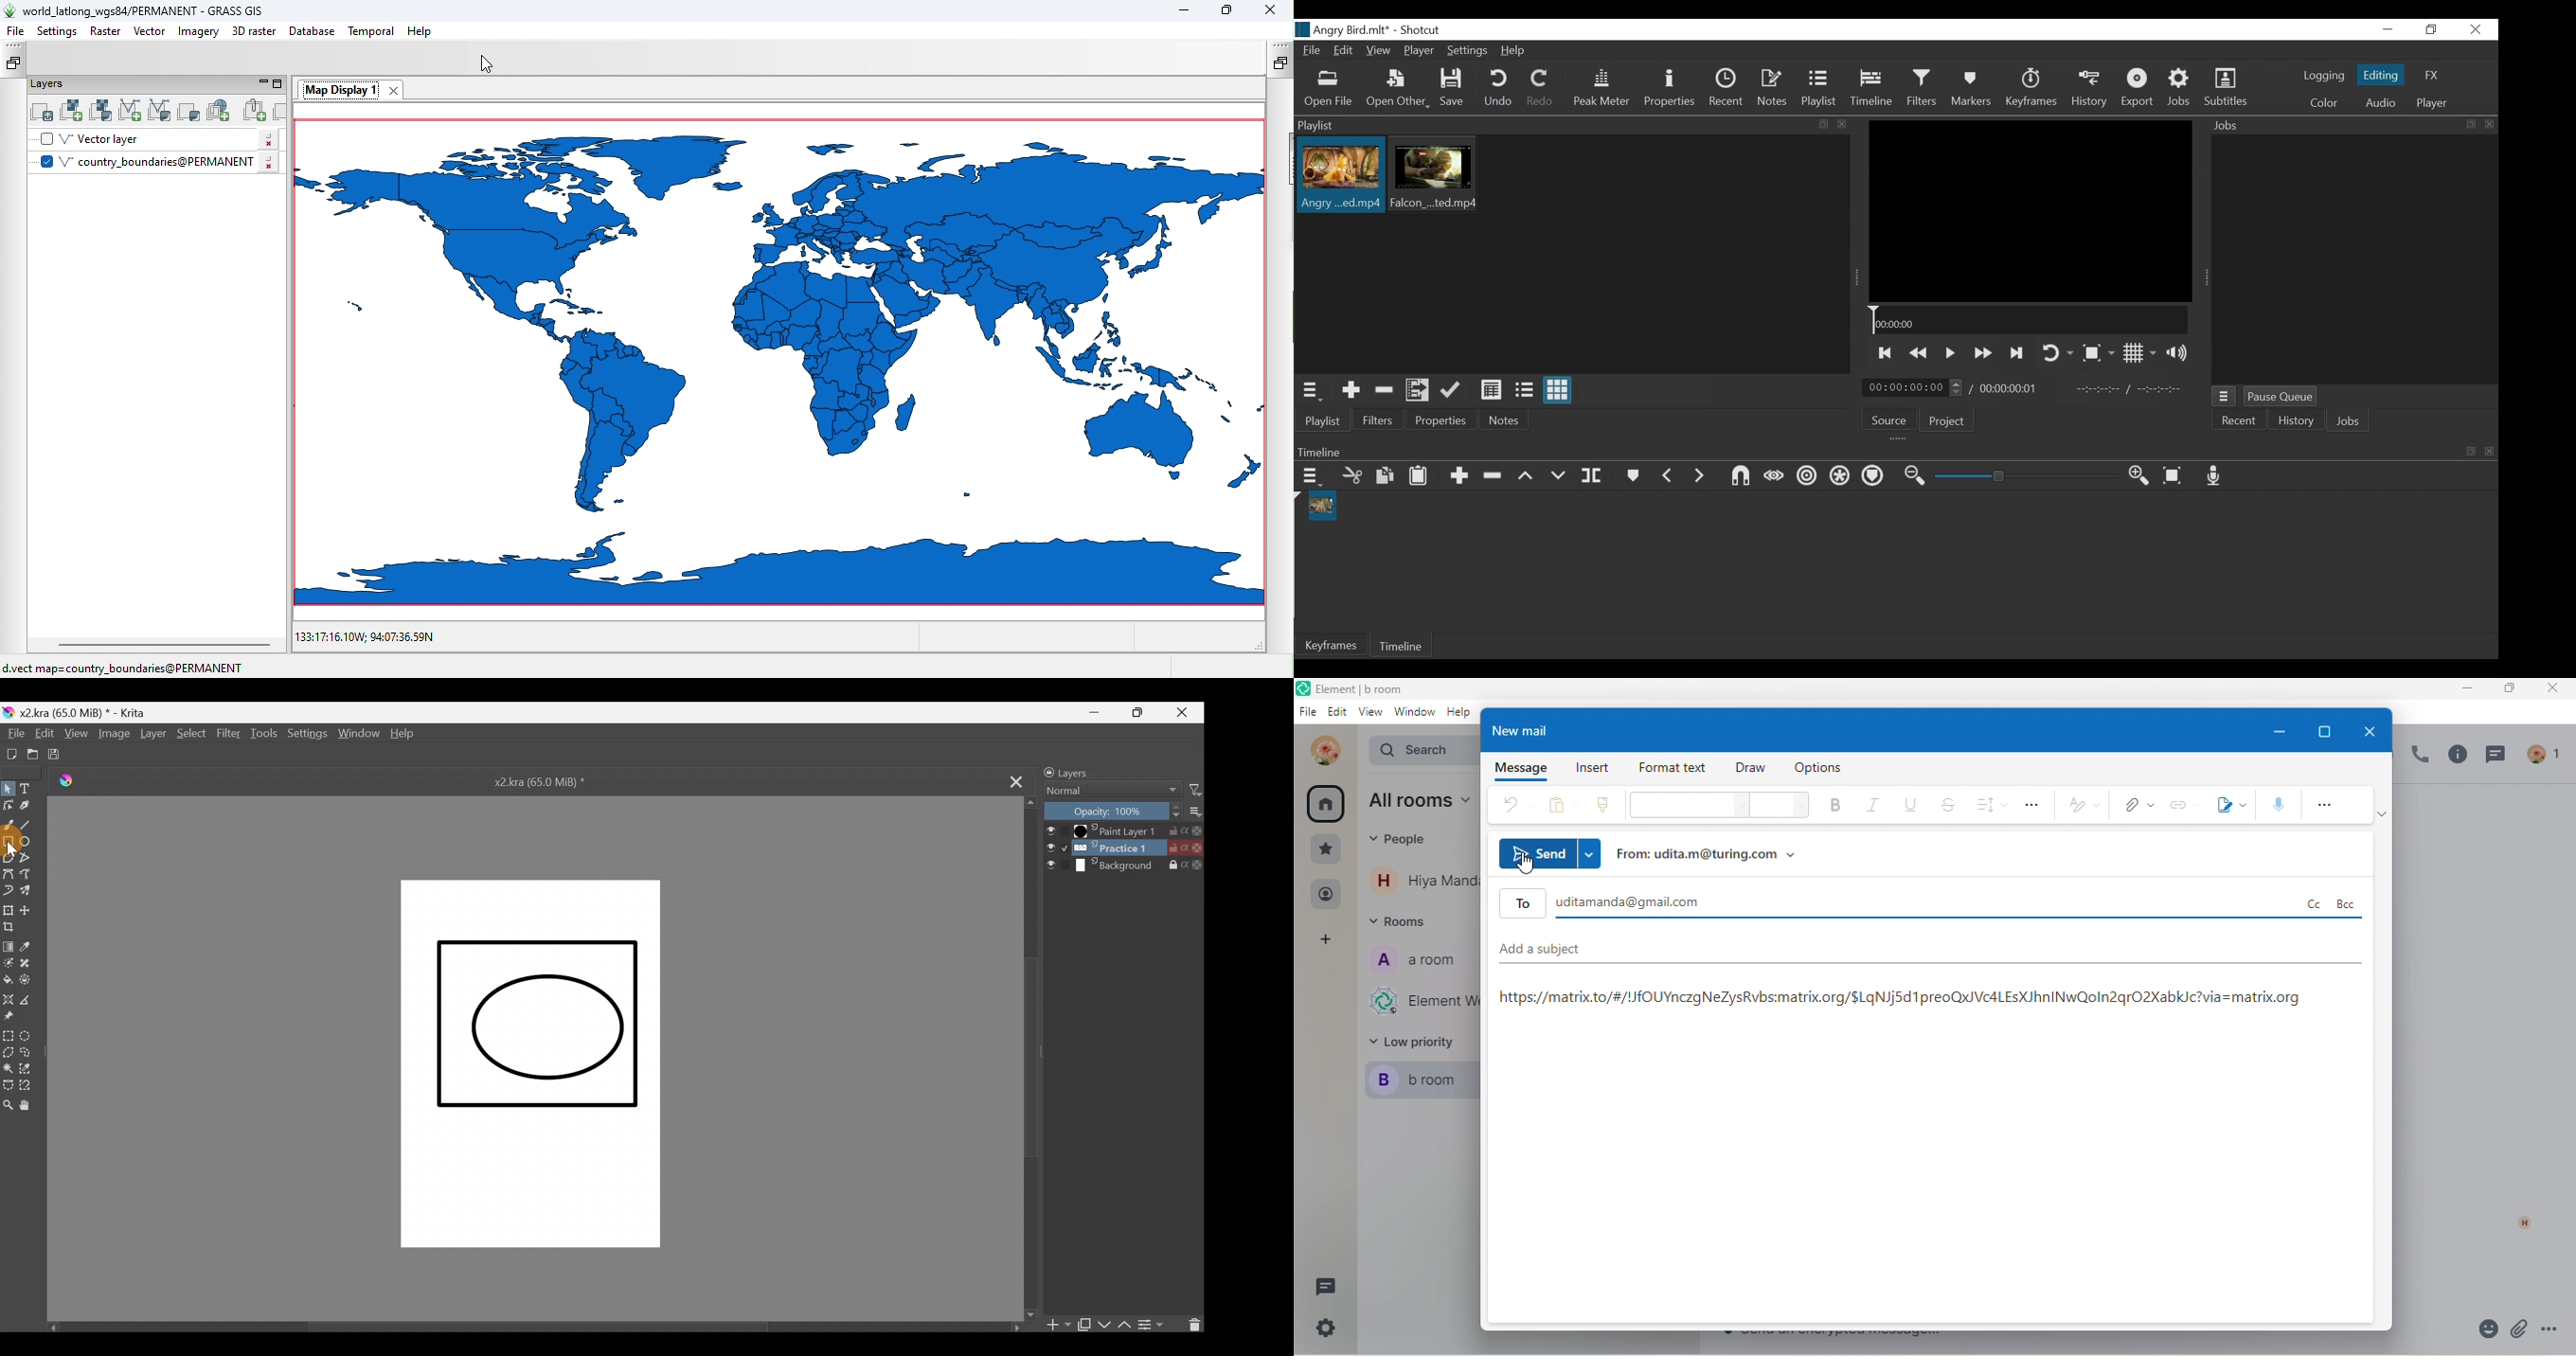 The image size is (2576, 1372). I want to click on Jobs Menu, so click(2225, 397).